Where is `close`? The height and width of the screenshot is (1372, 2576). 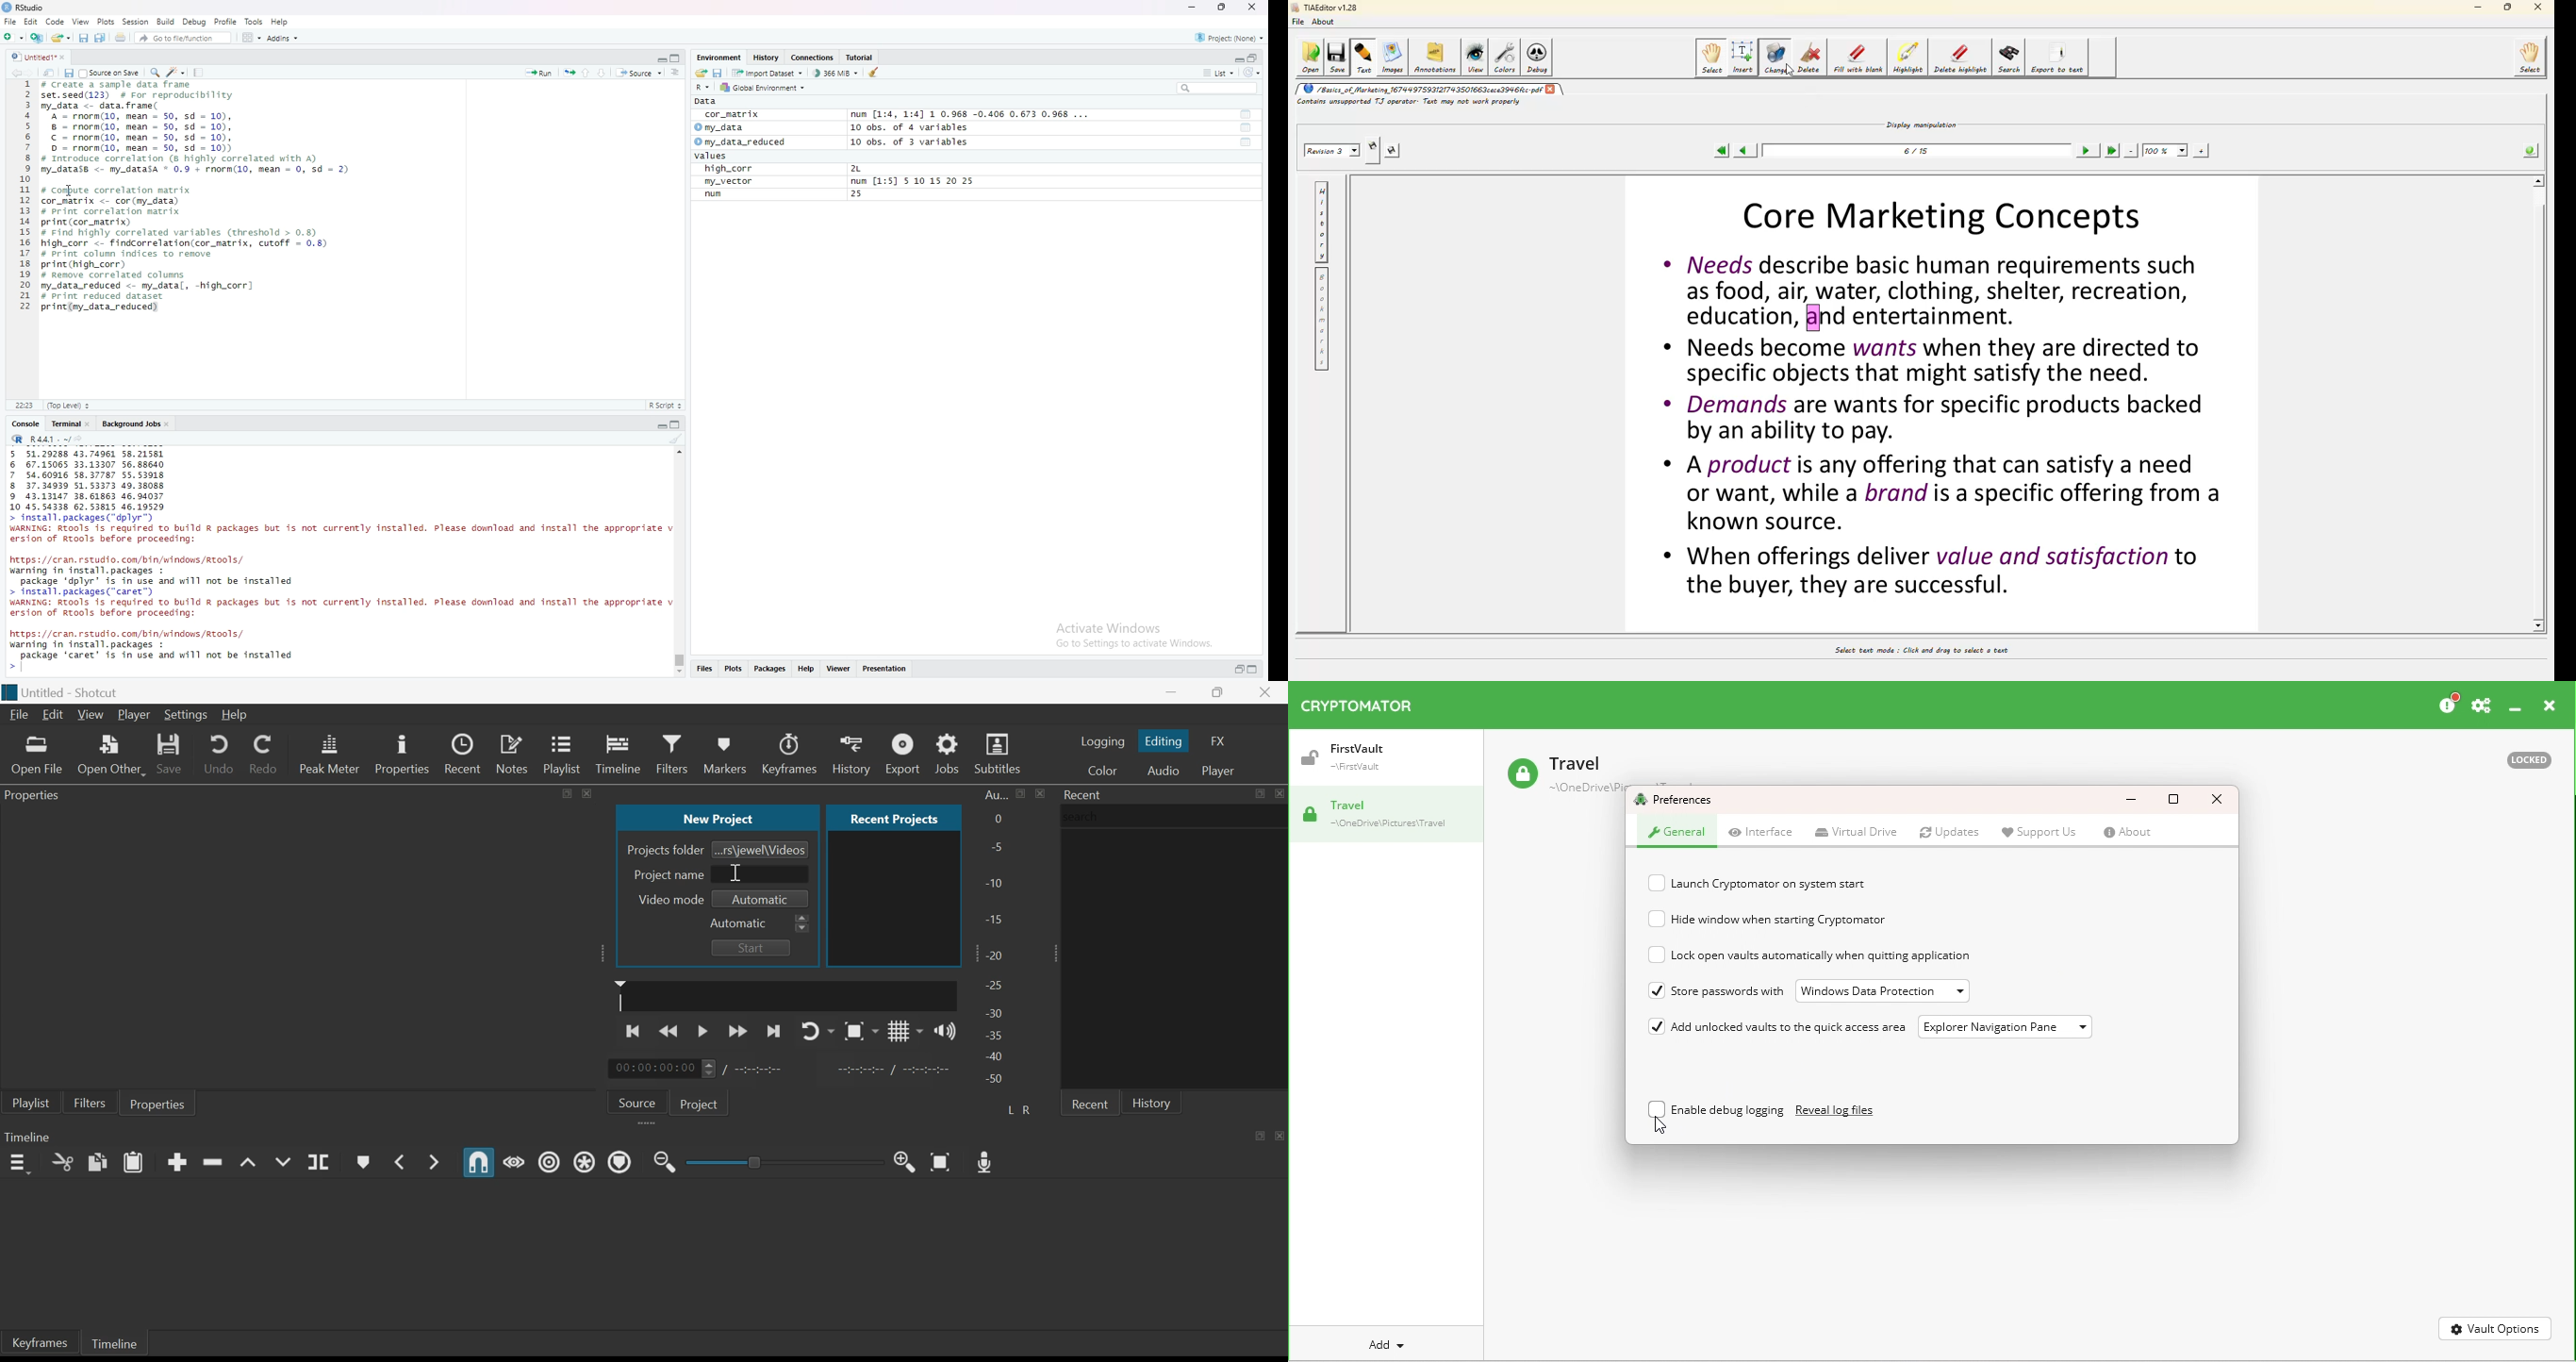
close is located at coordinates (89, 424).